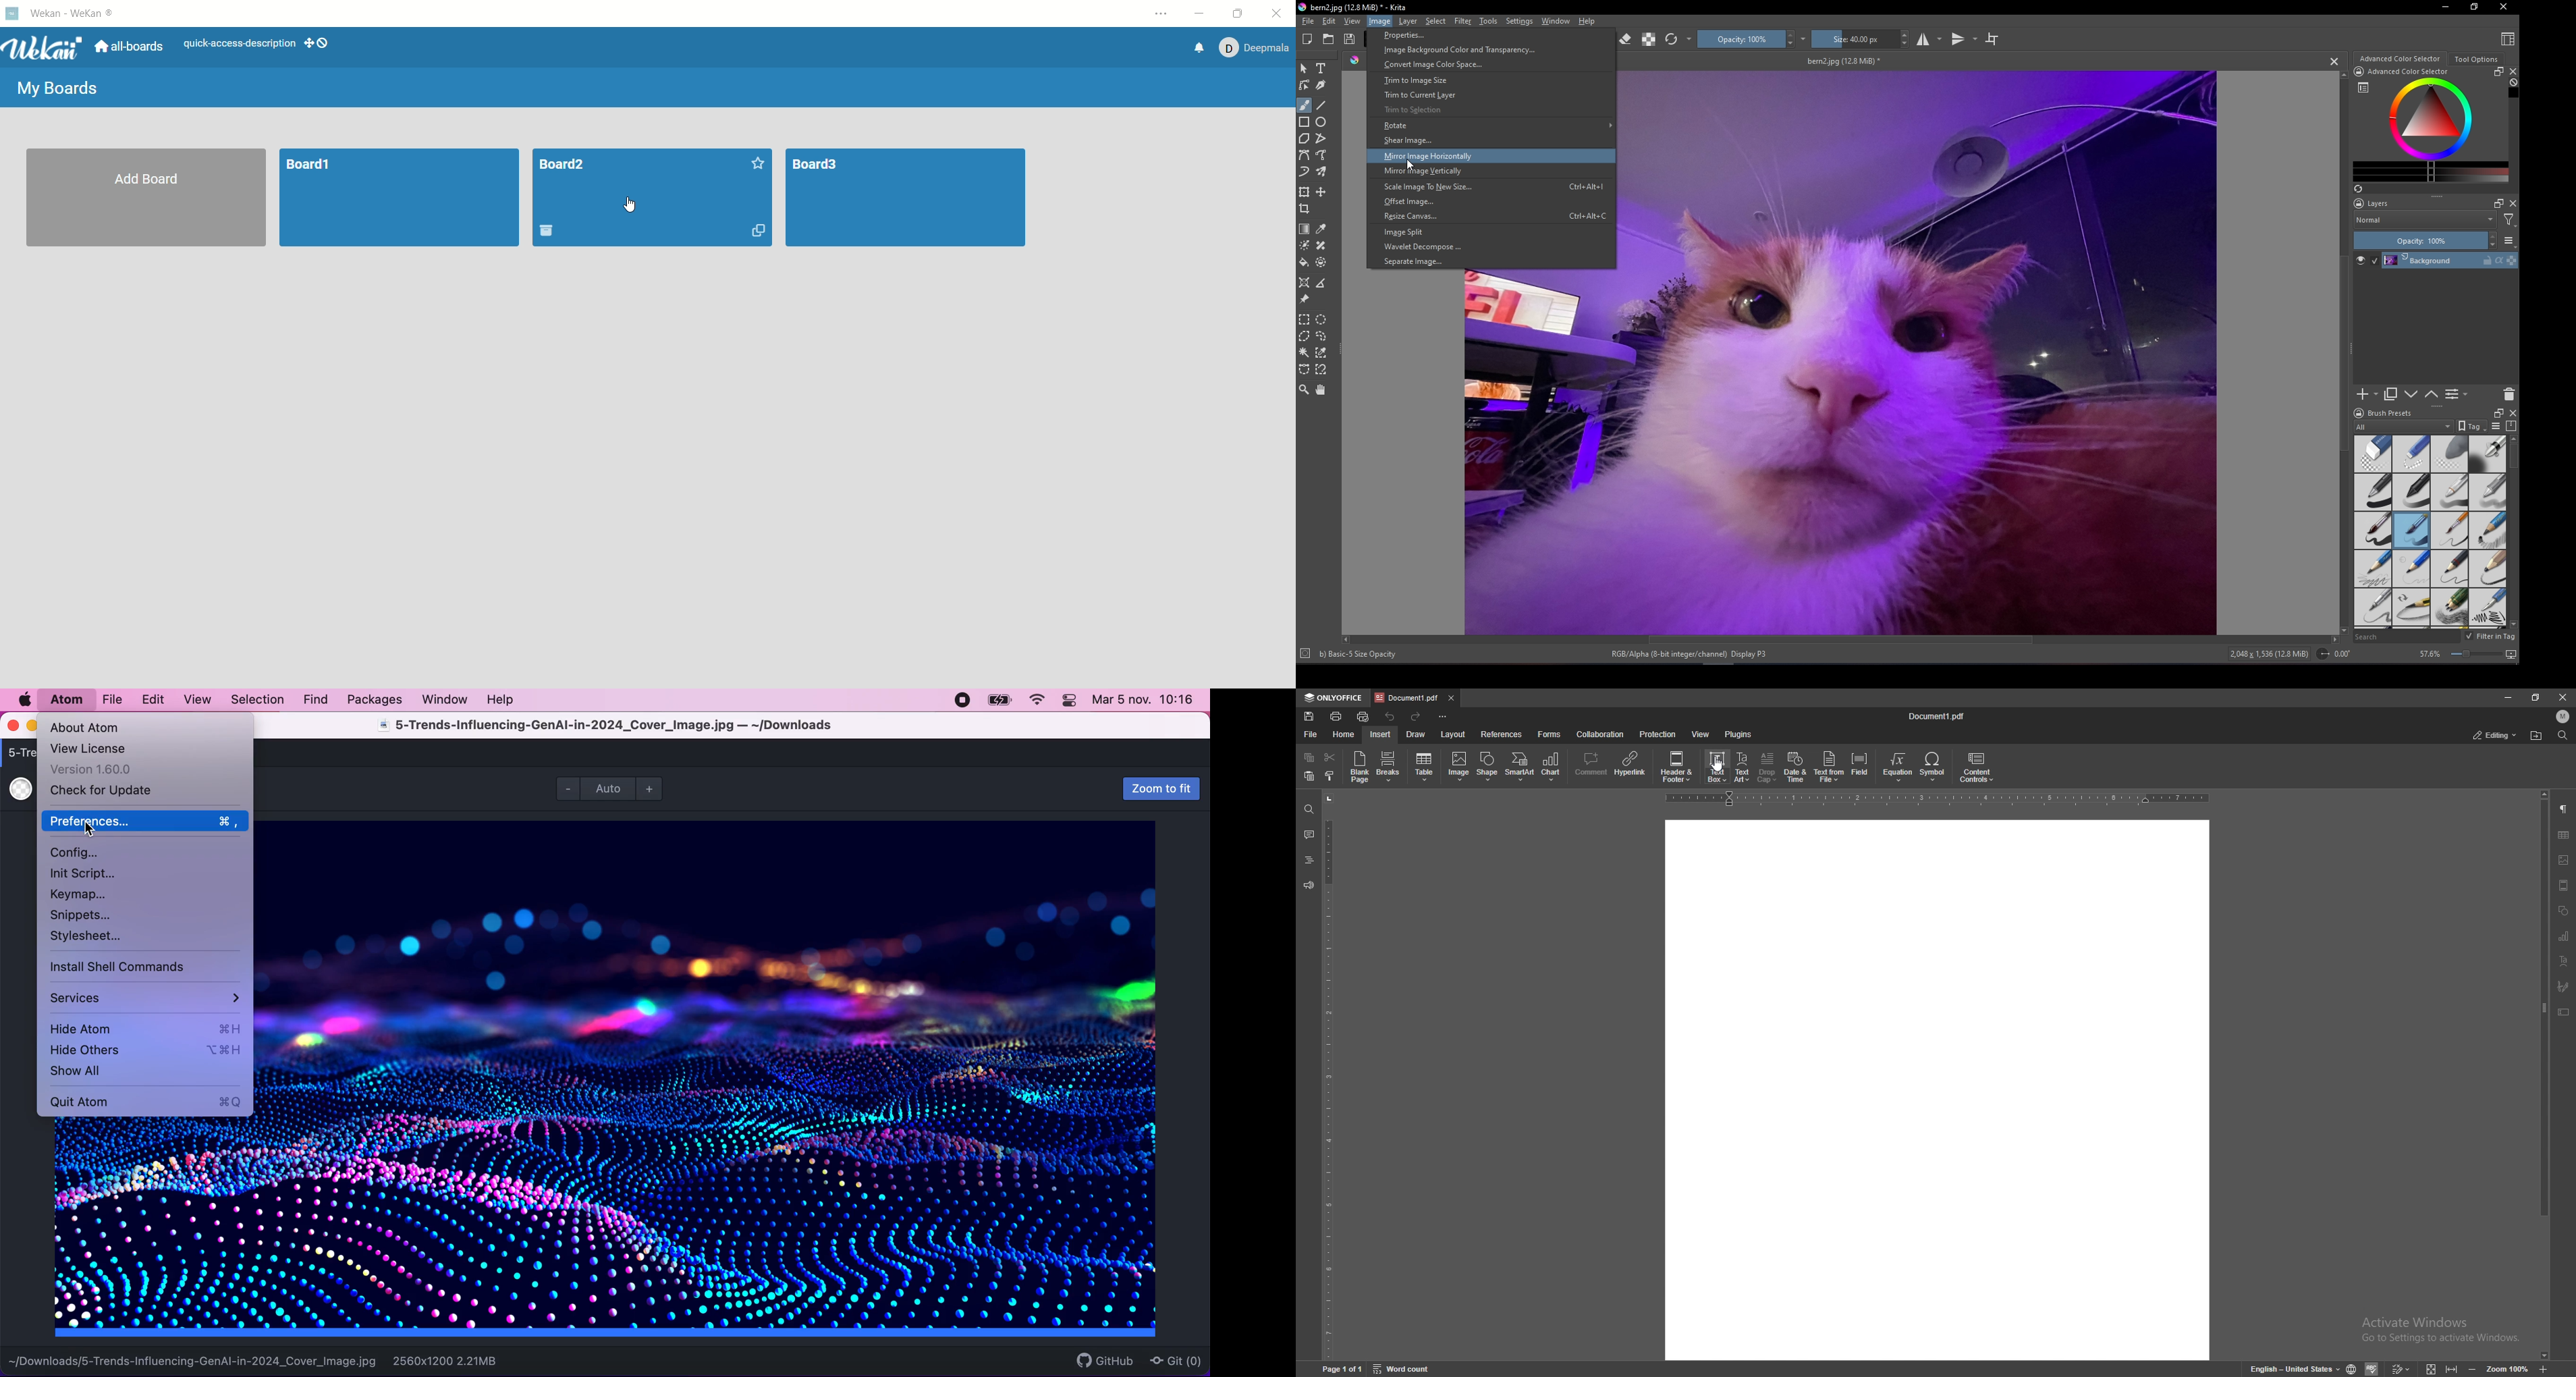  Describe the element at coordinates (2508, 697) in the screenshot. I see `minimize` at that location.